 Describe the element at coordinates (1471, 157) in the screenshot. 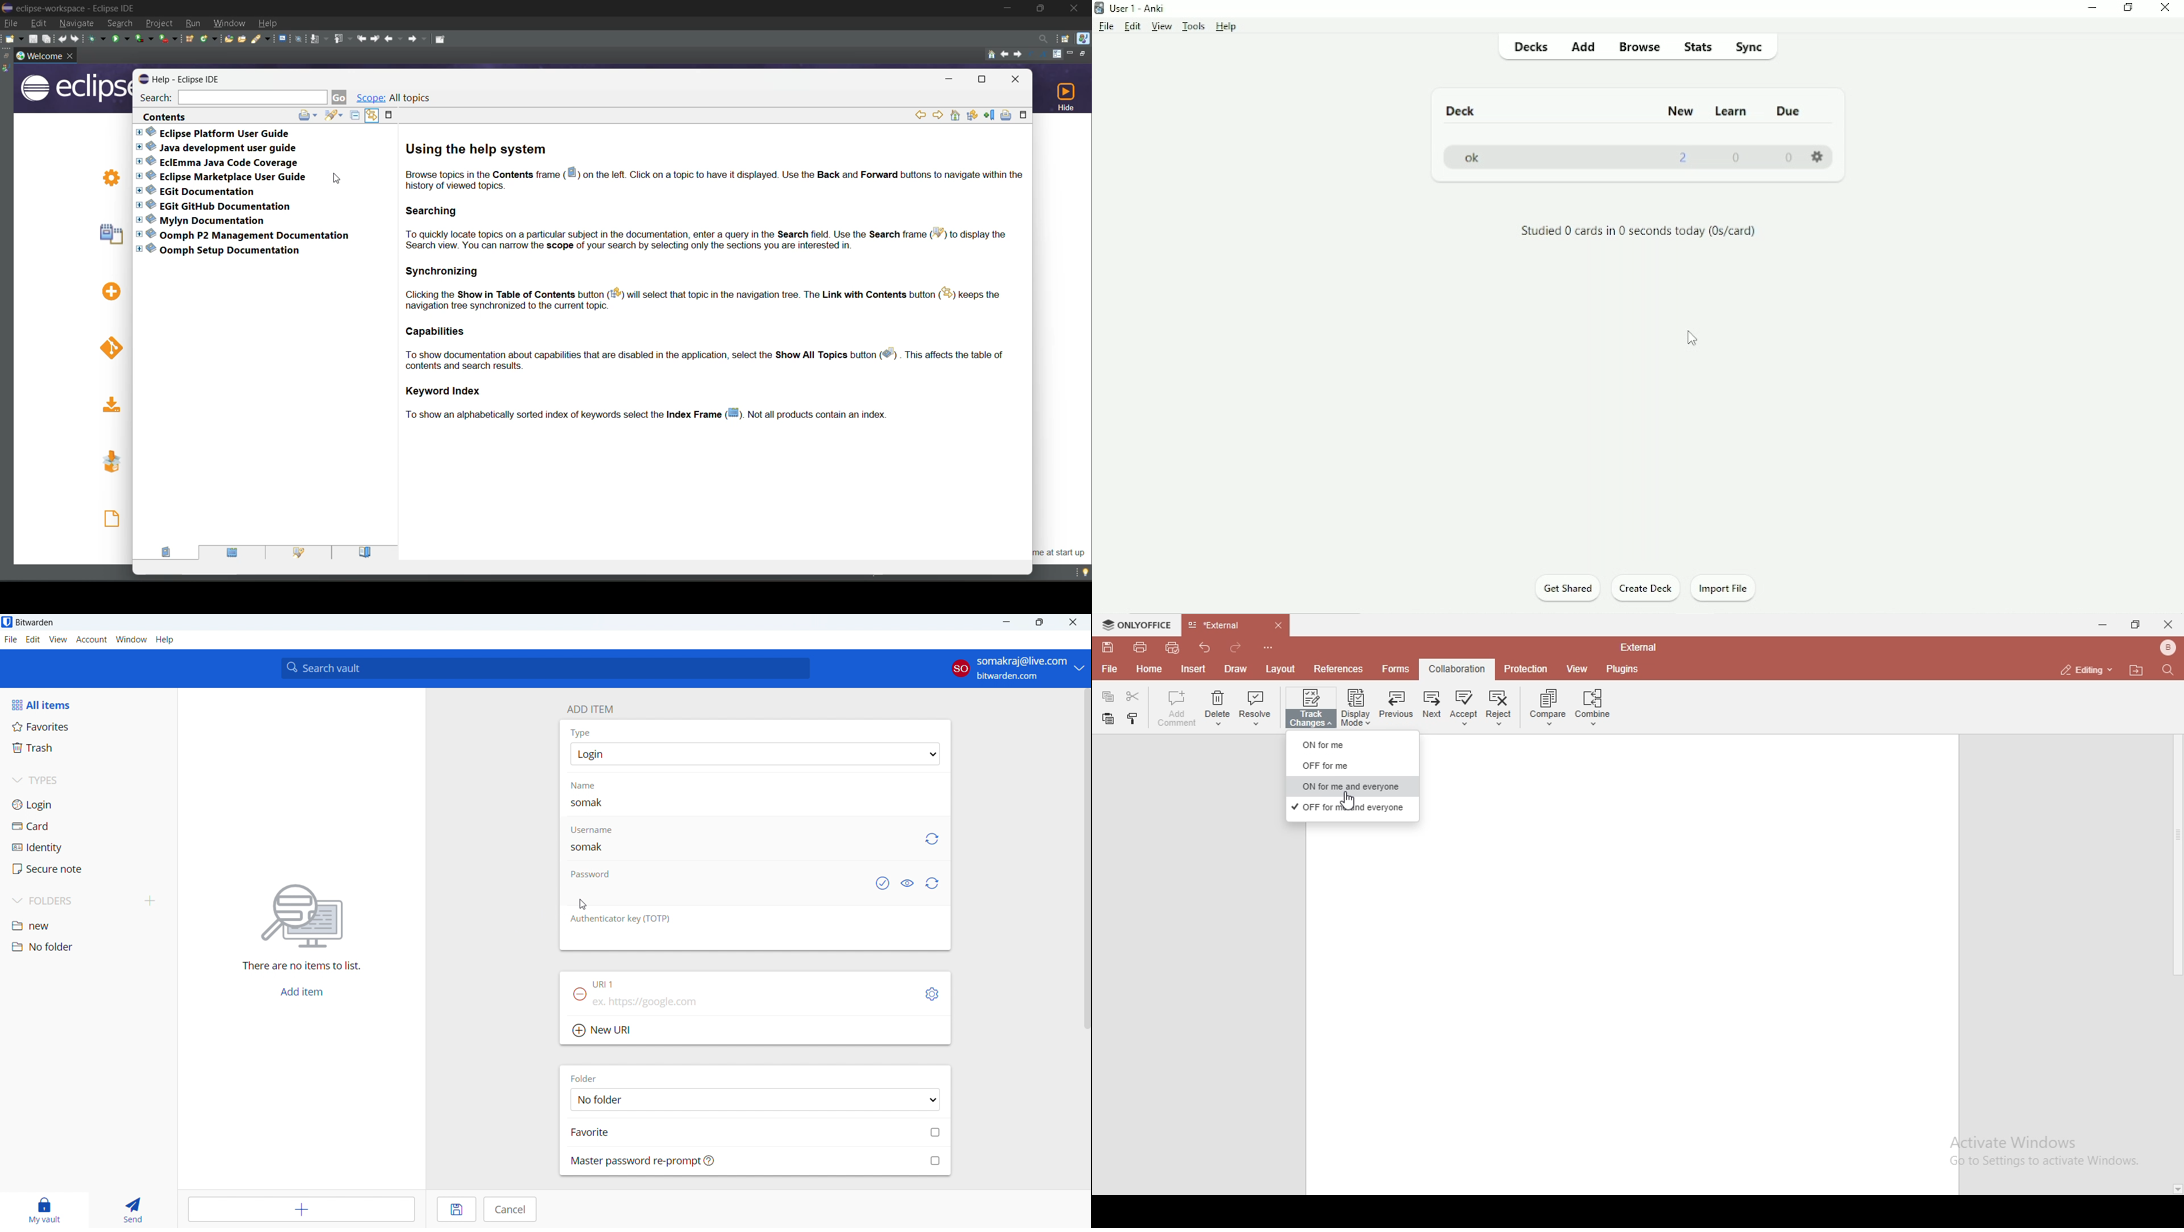

I see `ok` at that location.